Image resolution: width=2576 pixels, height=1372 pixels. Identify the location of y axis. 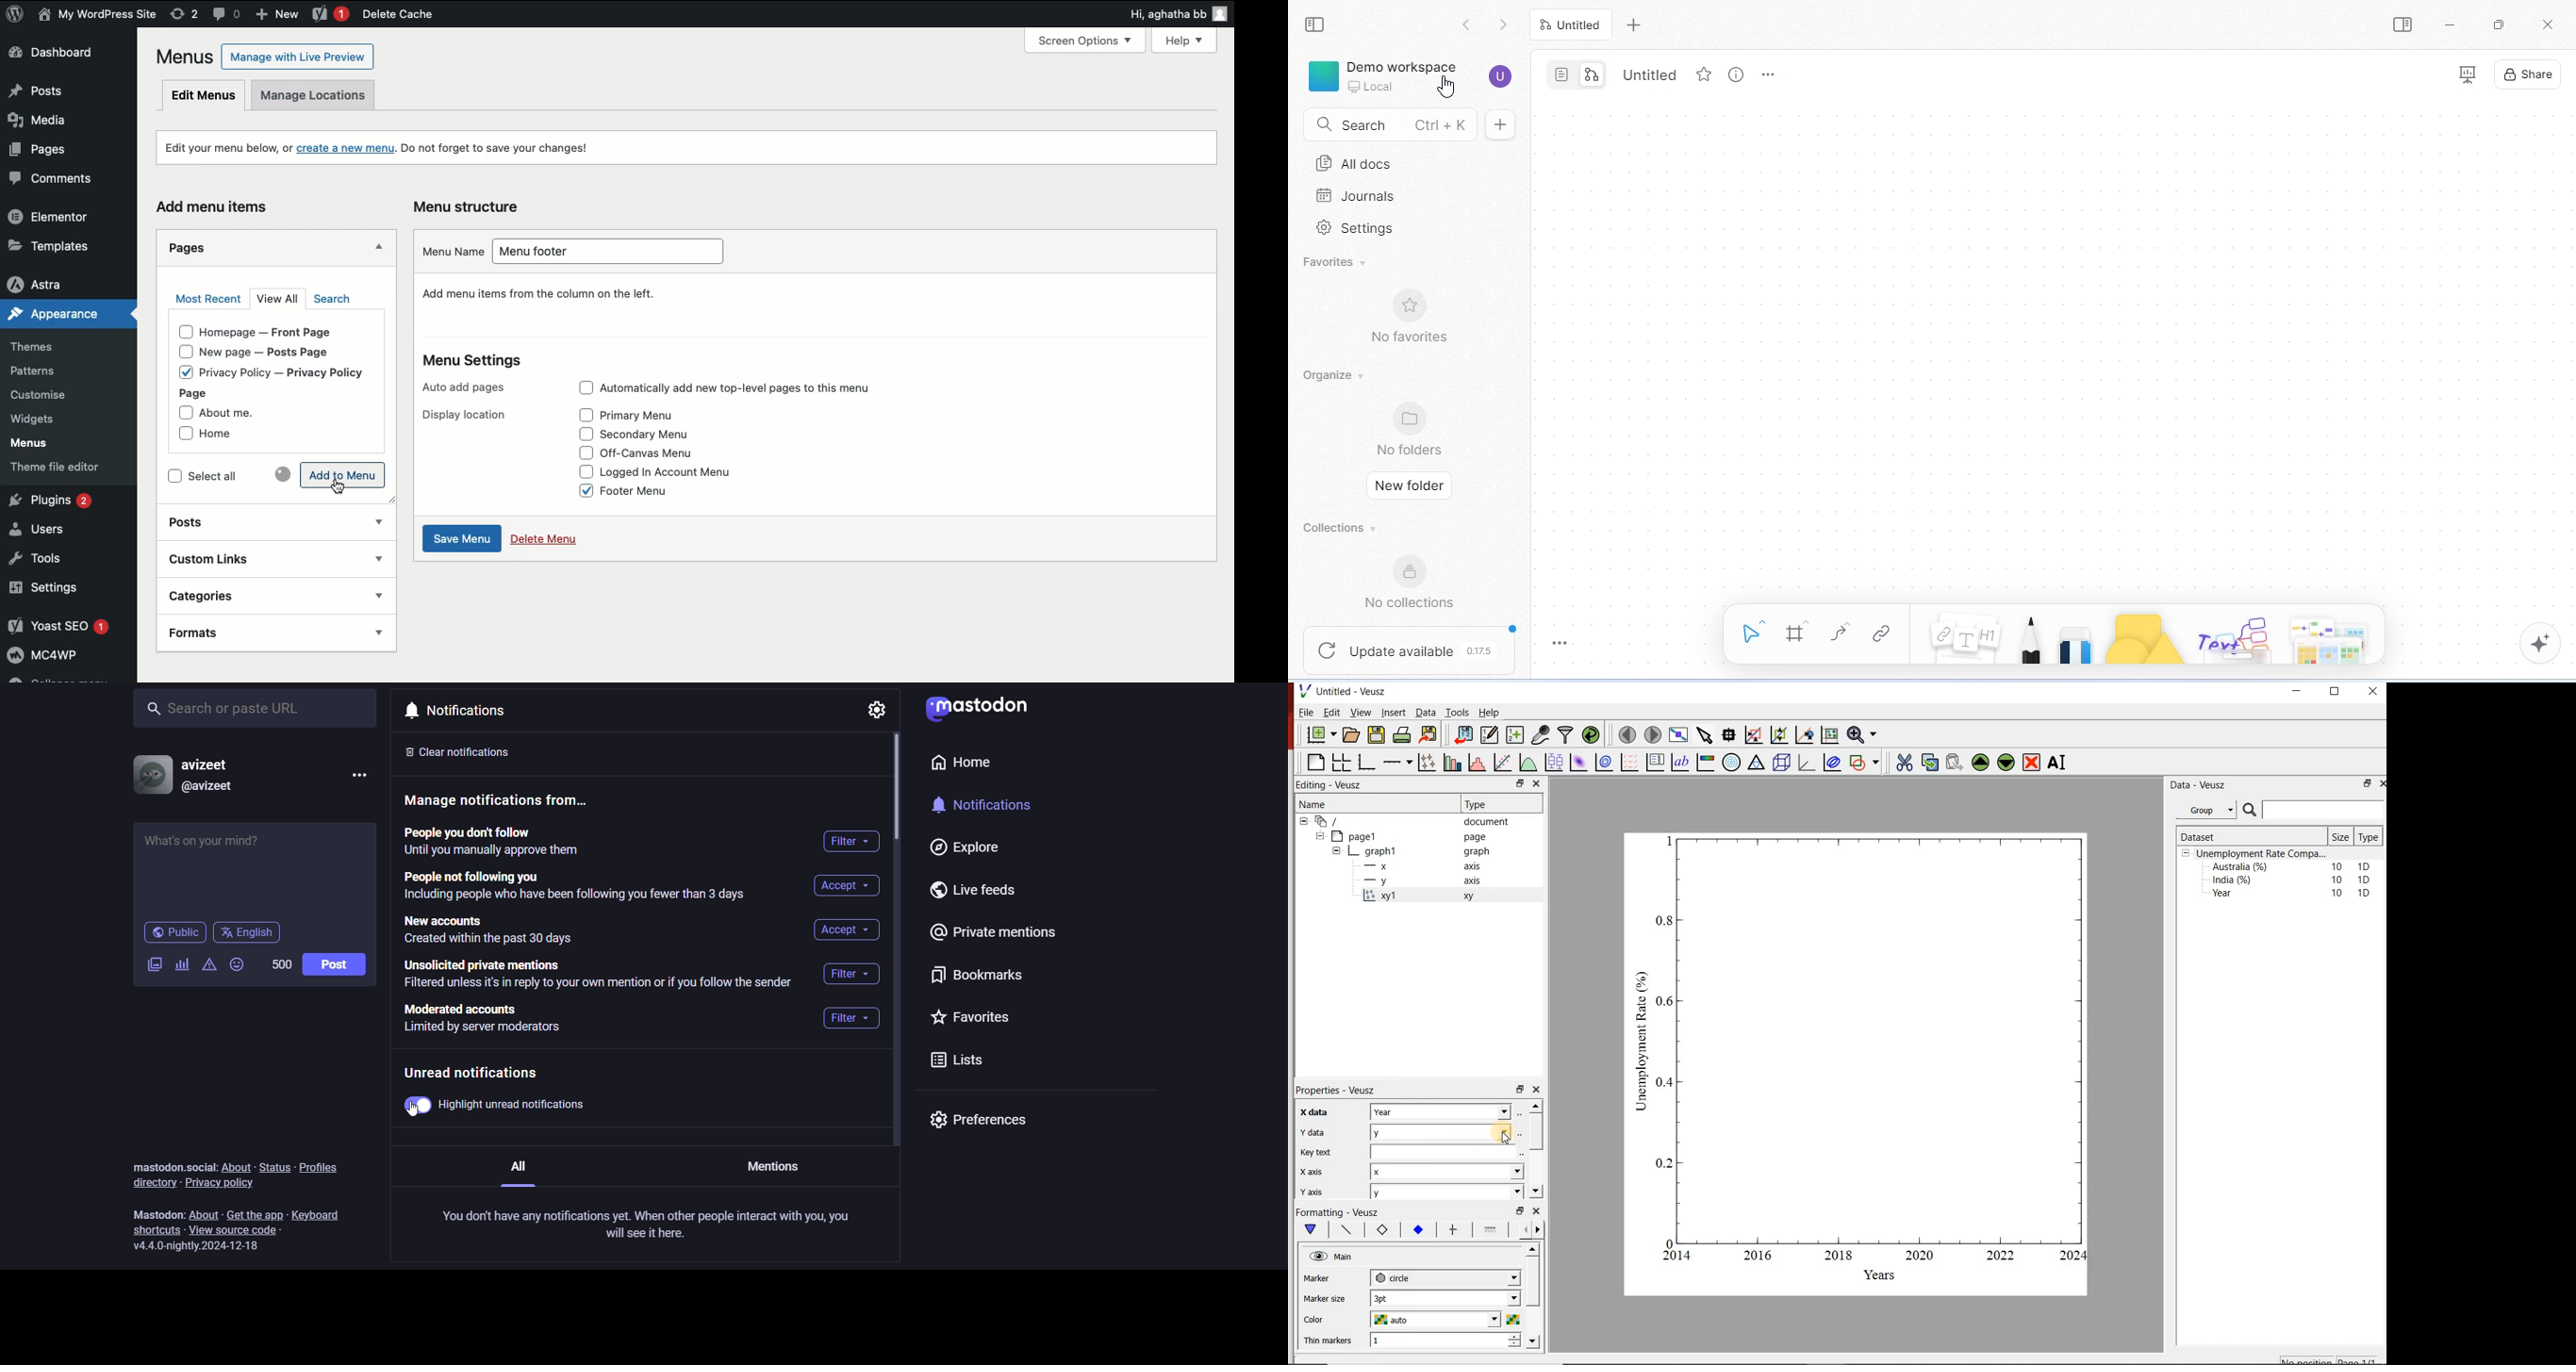
(1429, 881).